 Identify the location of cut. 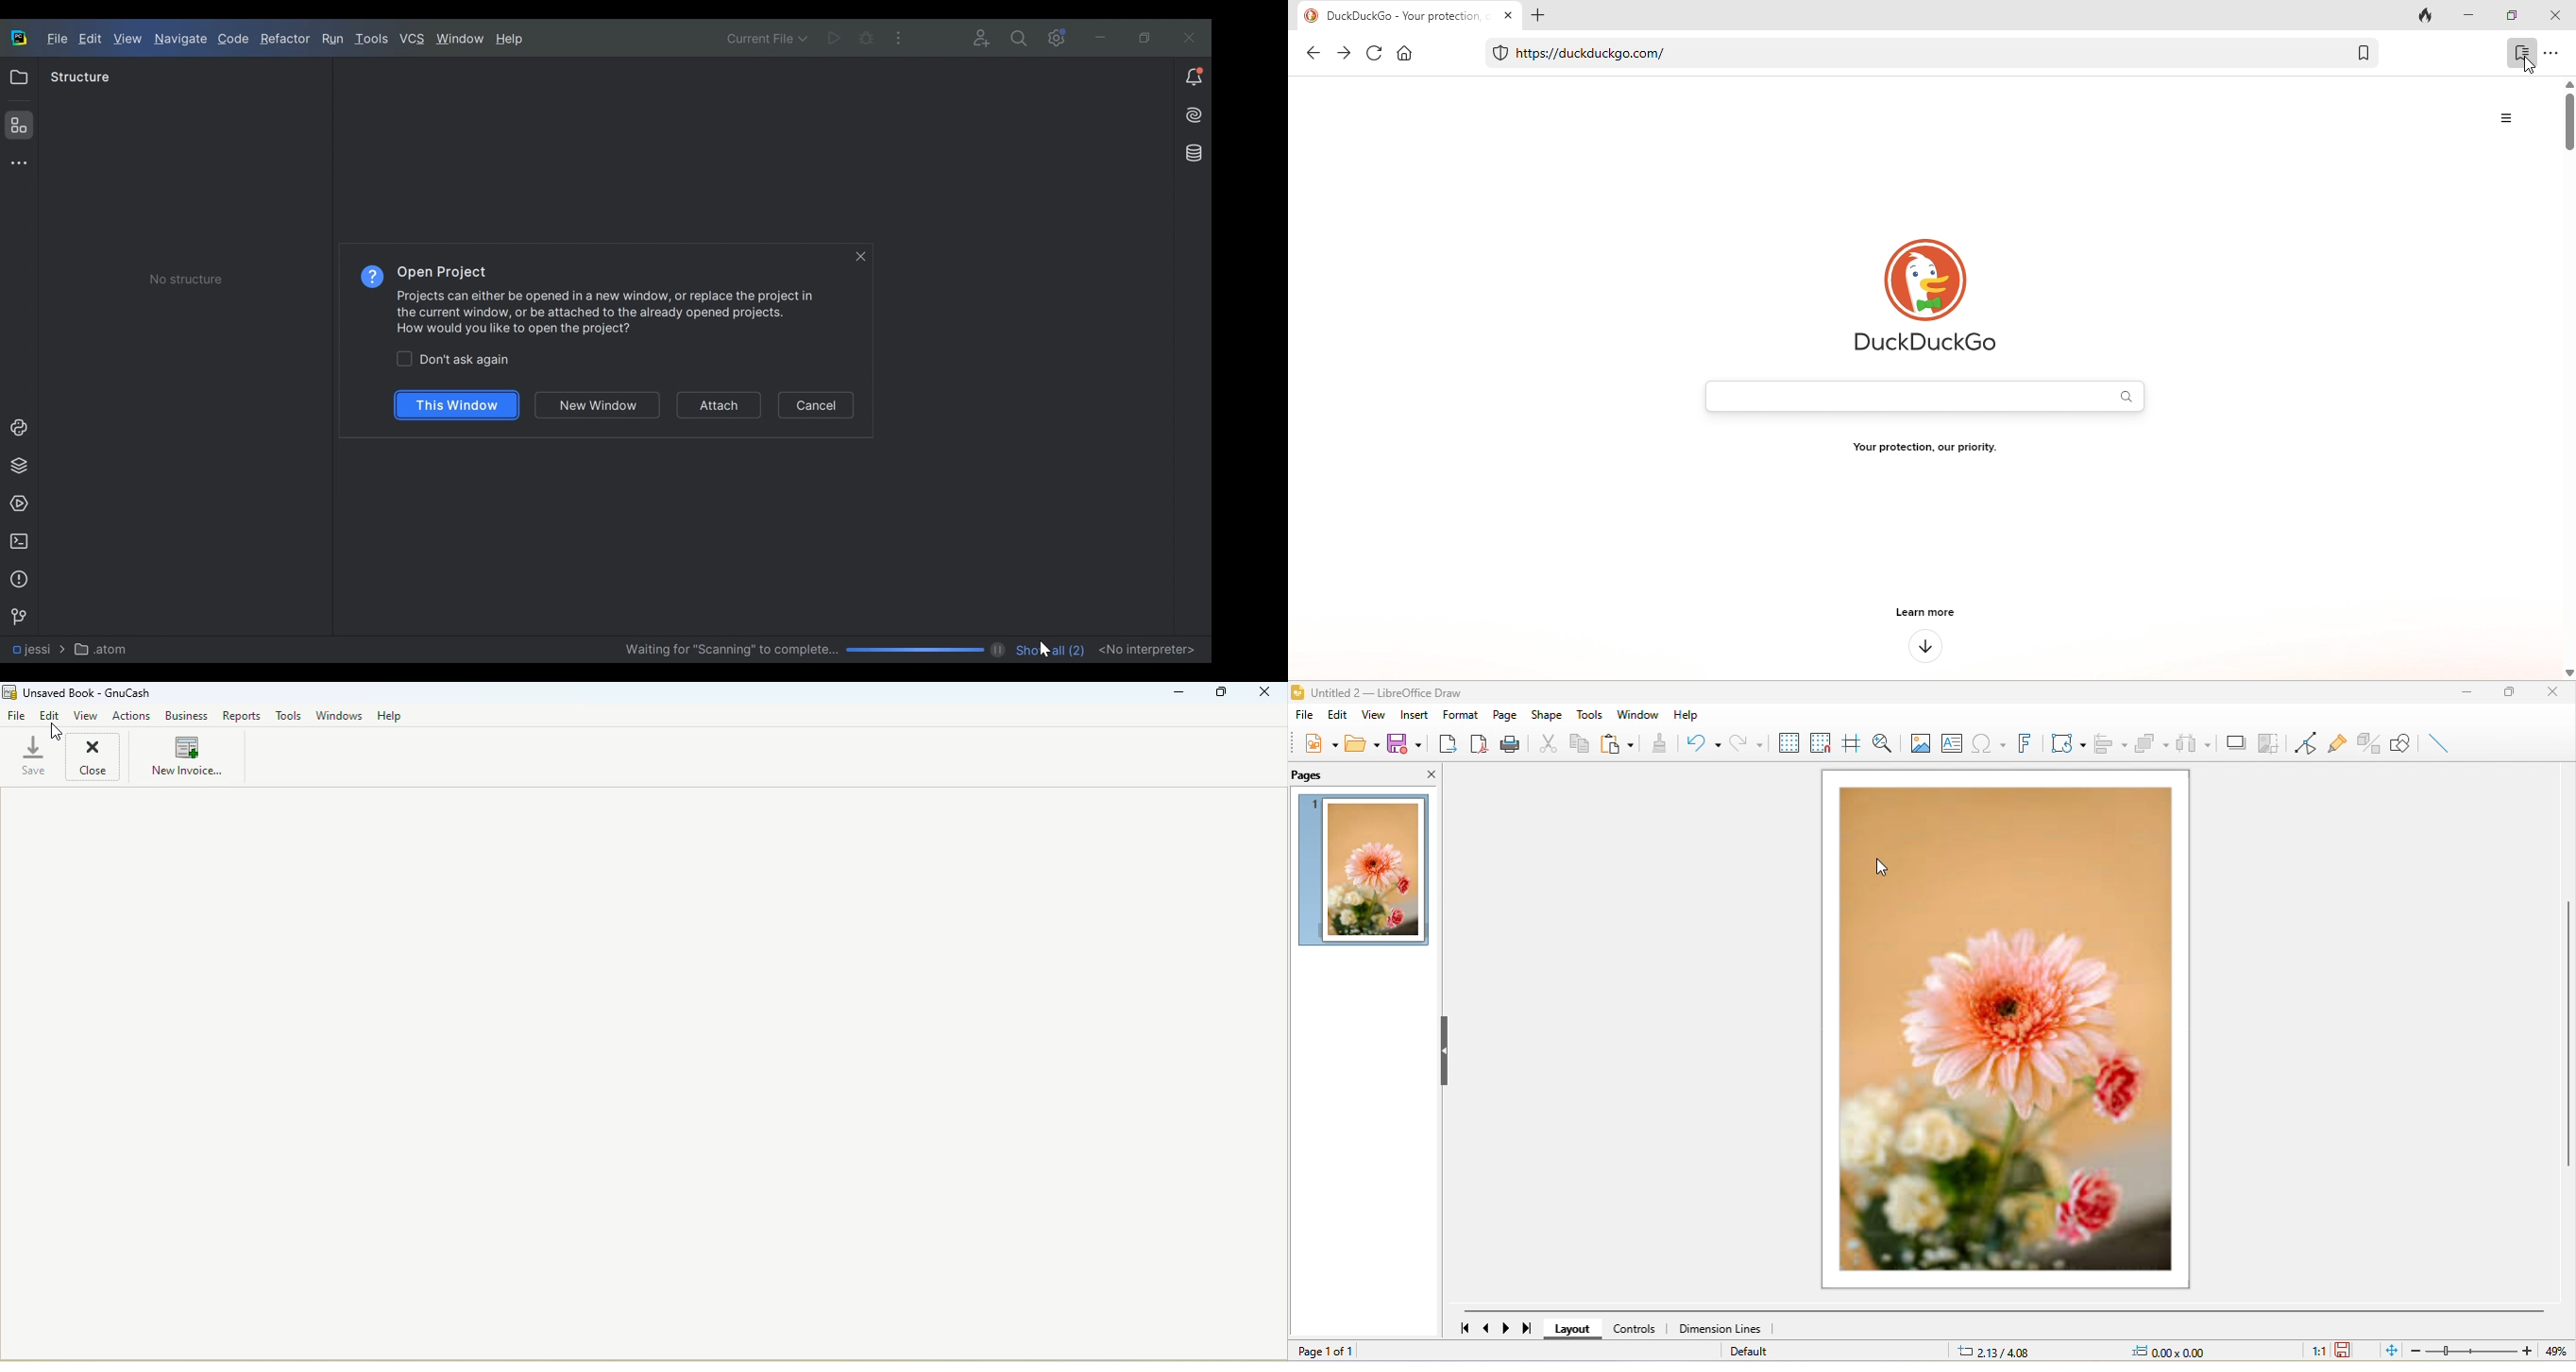
(1544, 742).